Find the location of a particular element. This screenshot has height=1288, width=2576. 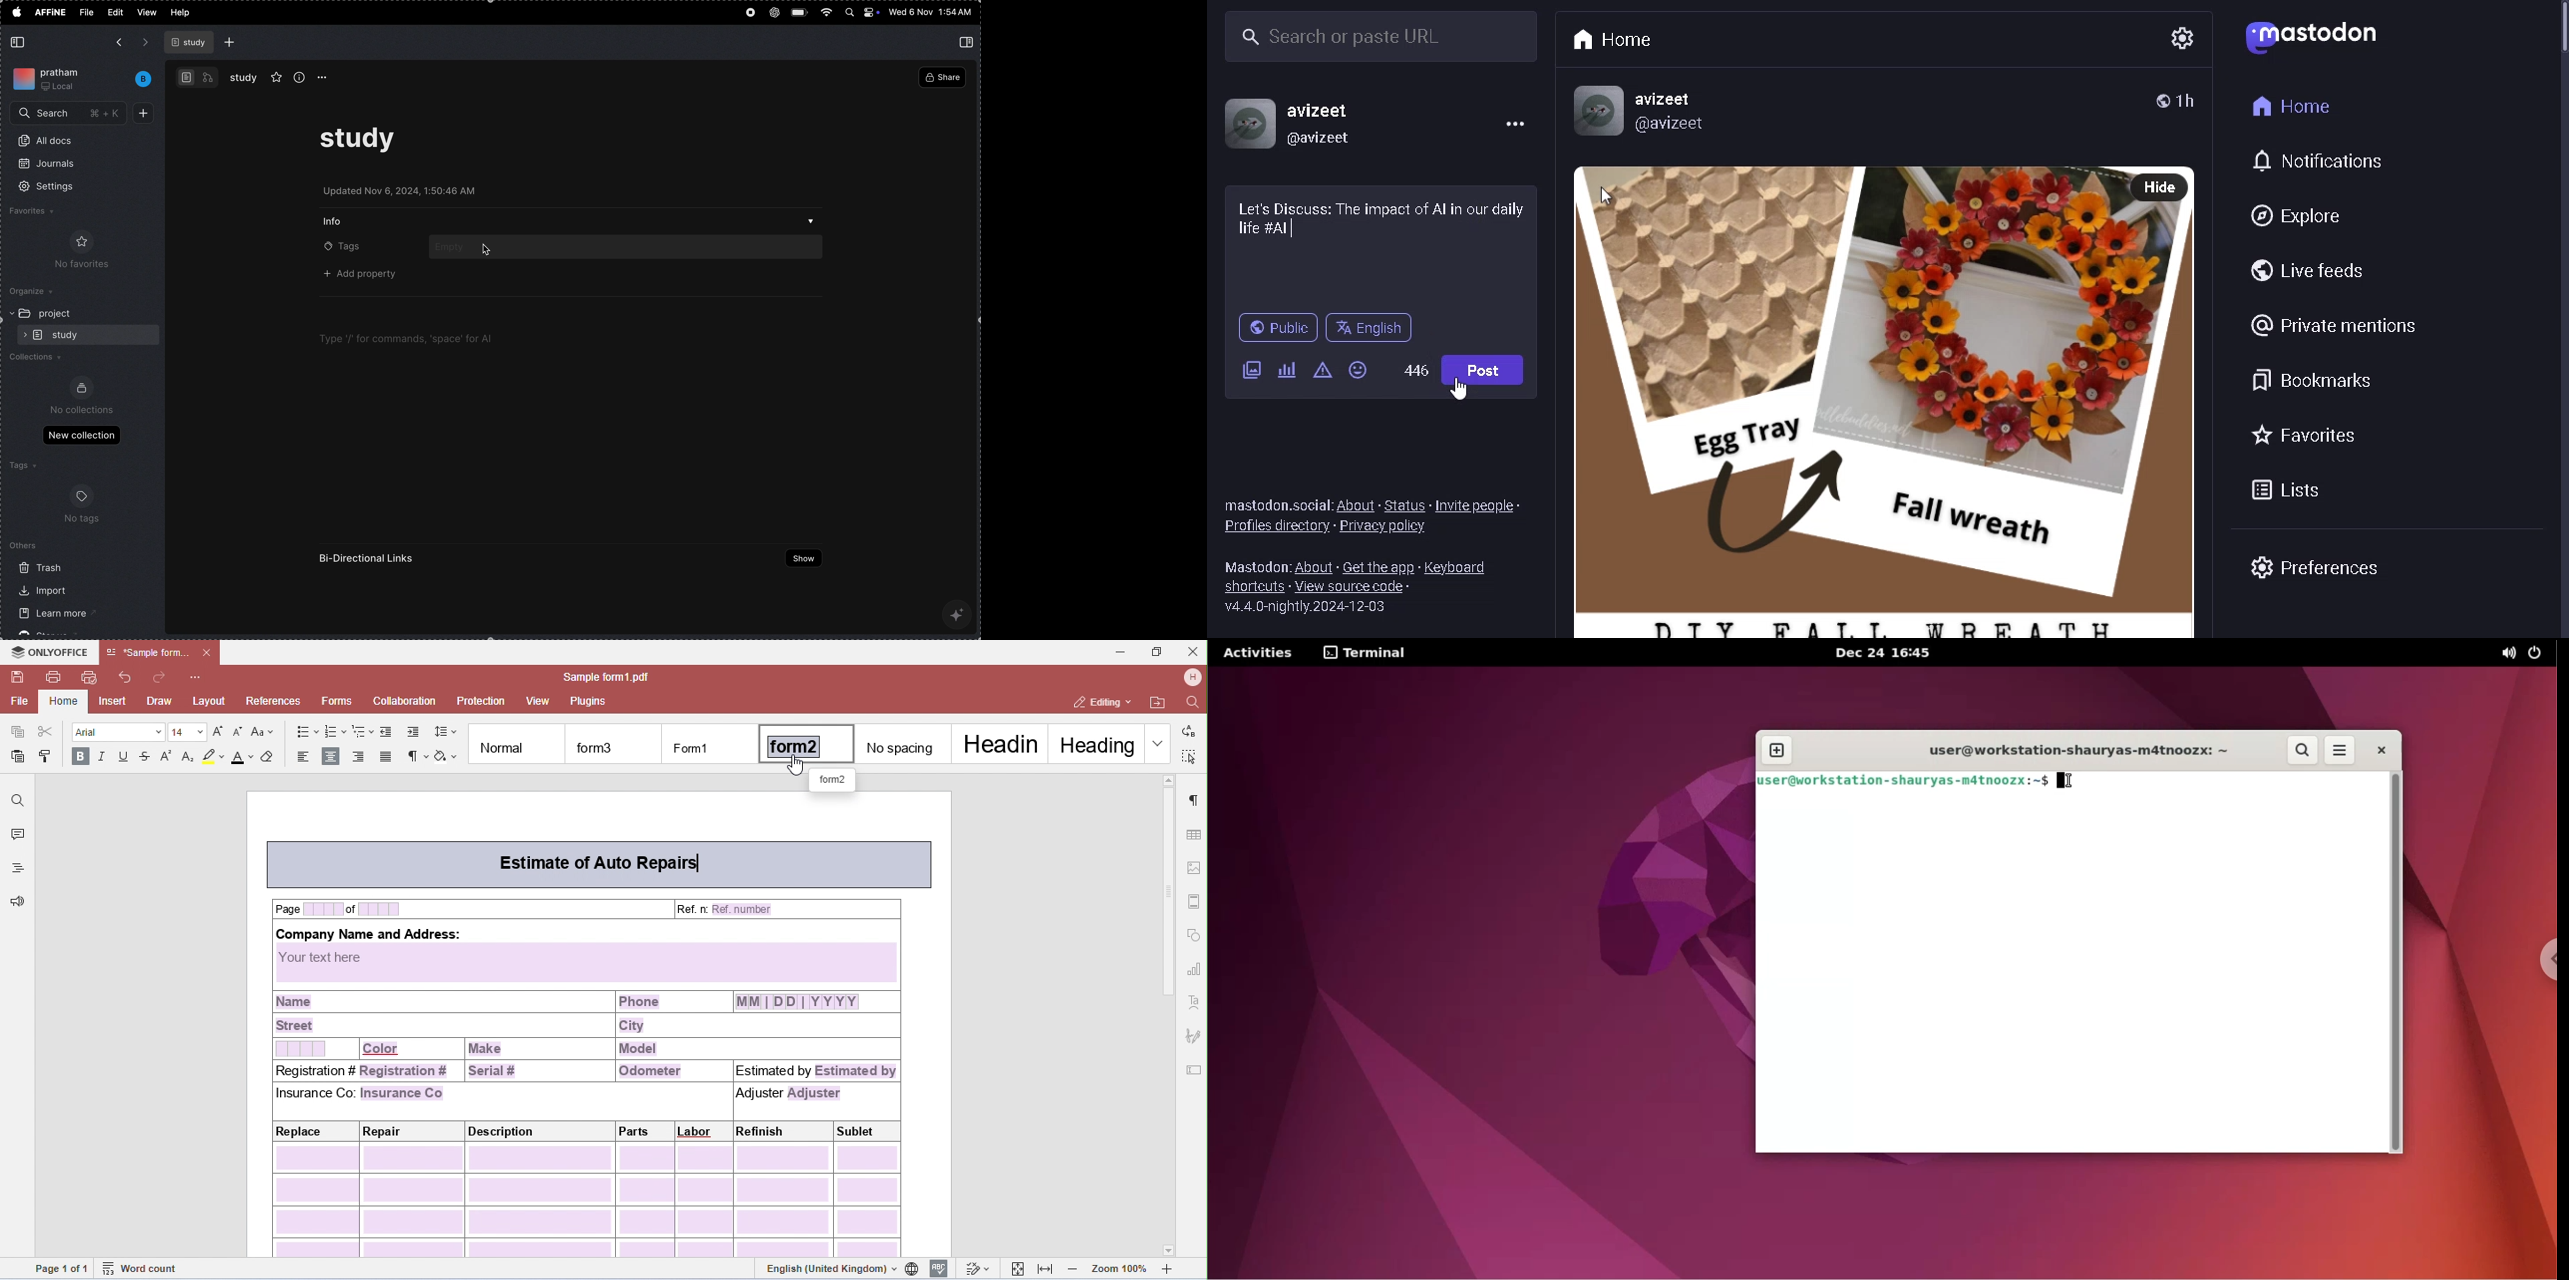

PROFILES DIRECORY is located at coordinates (1275, 528).